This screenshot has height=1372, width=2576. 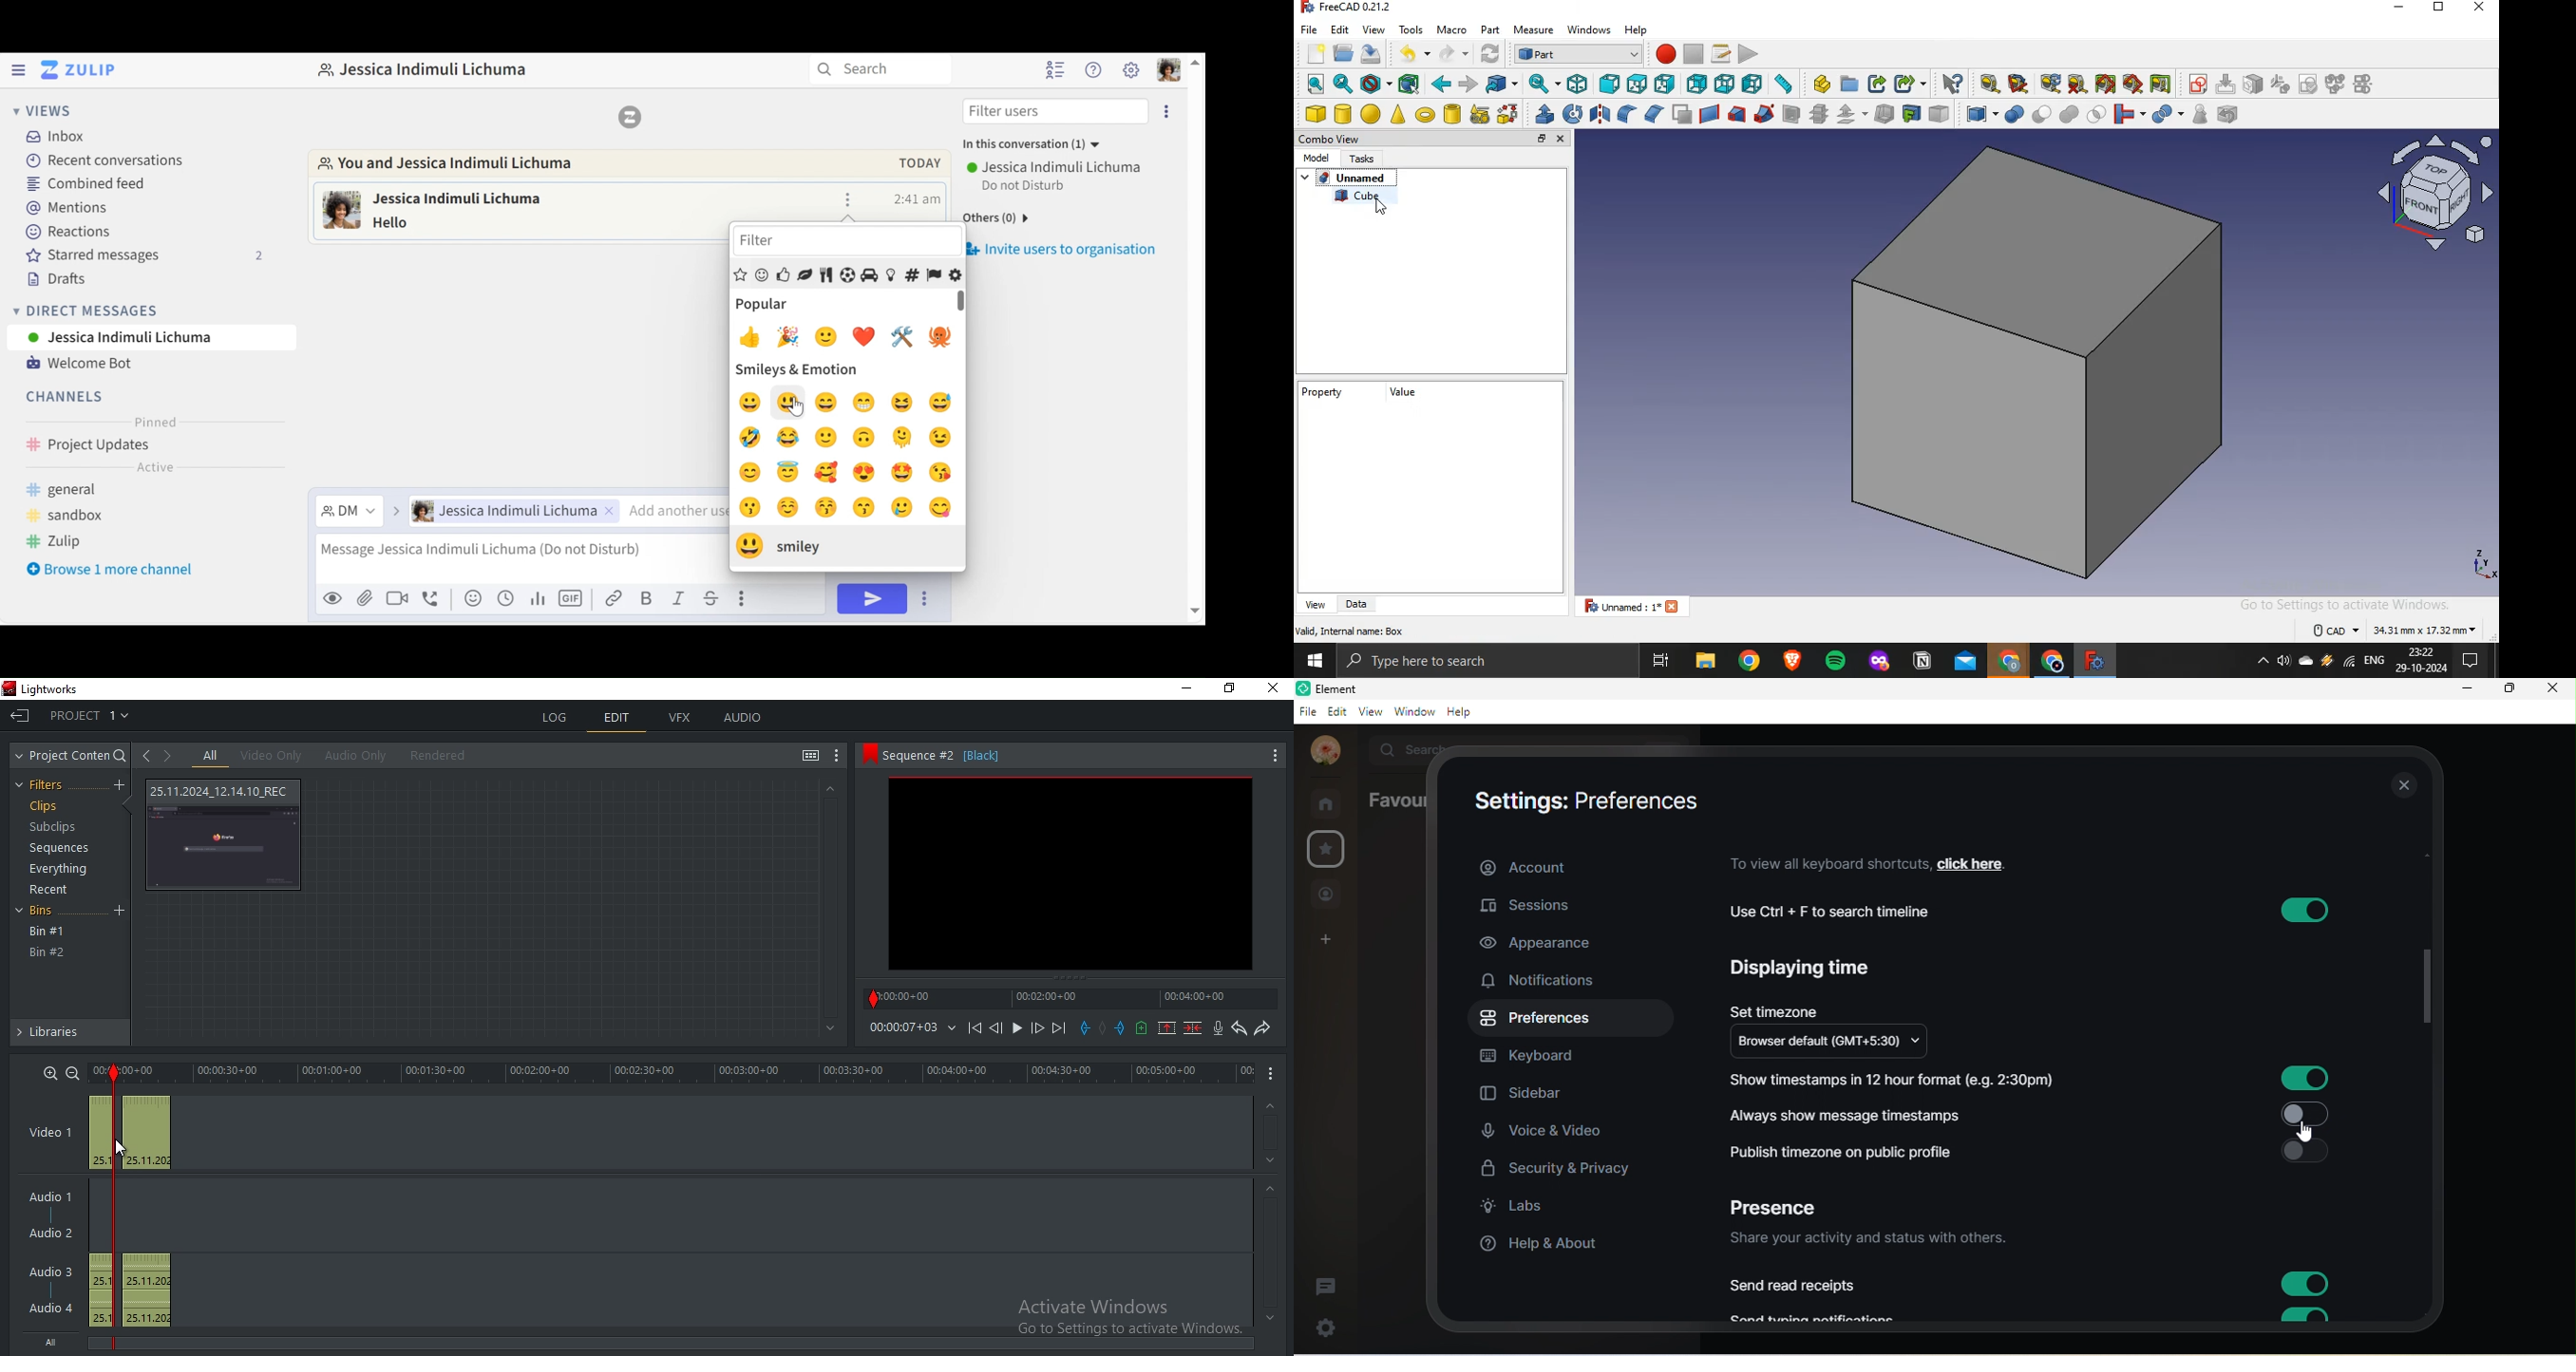 What do you see at coordinates (2050, 83) in the screenshot?
I see `refresh` at bounding box center [2050, 83].